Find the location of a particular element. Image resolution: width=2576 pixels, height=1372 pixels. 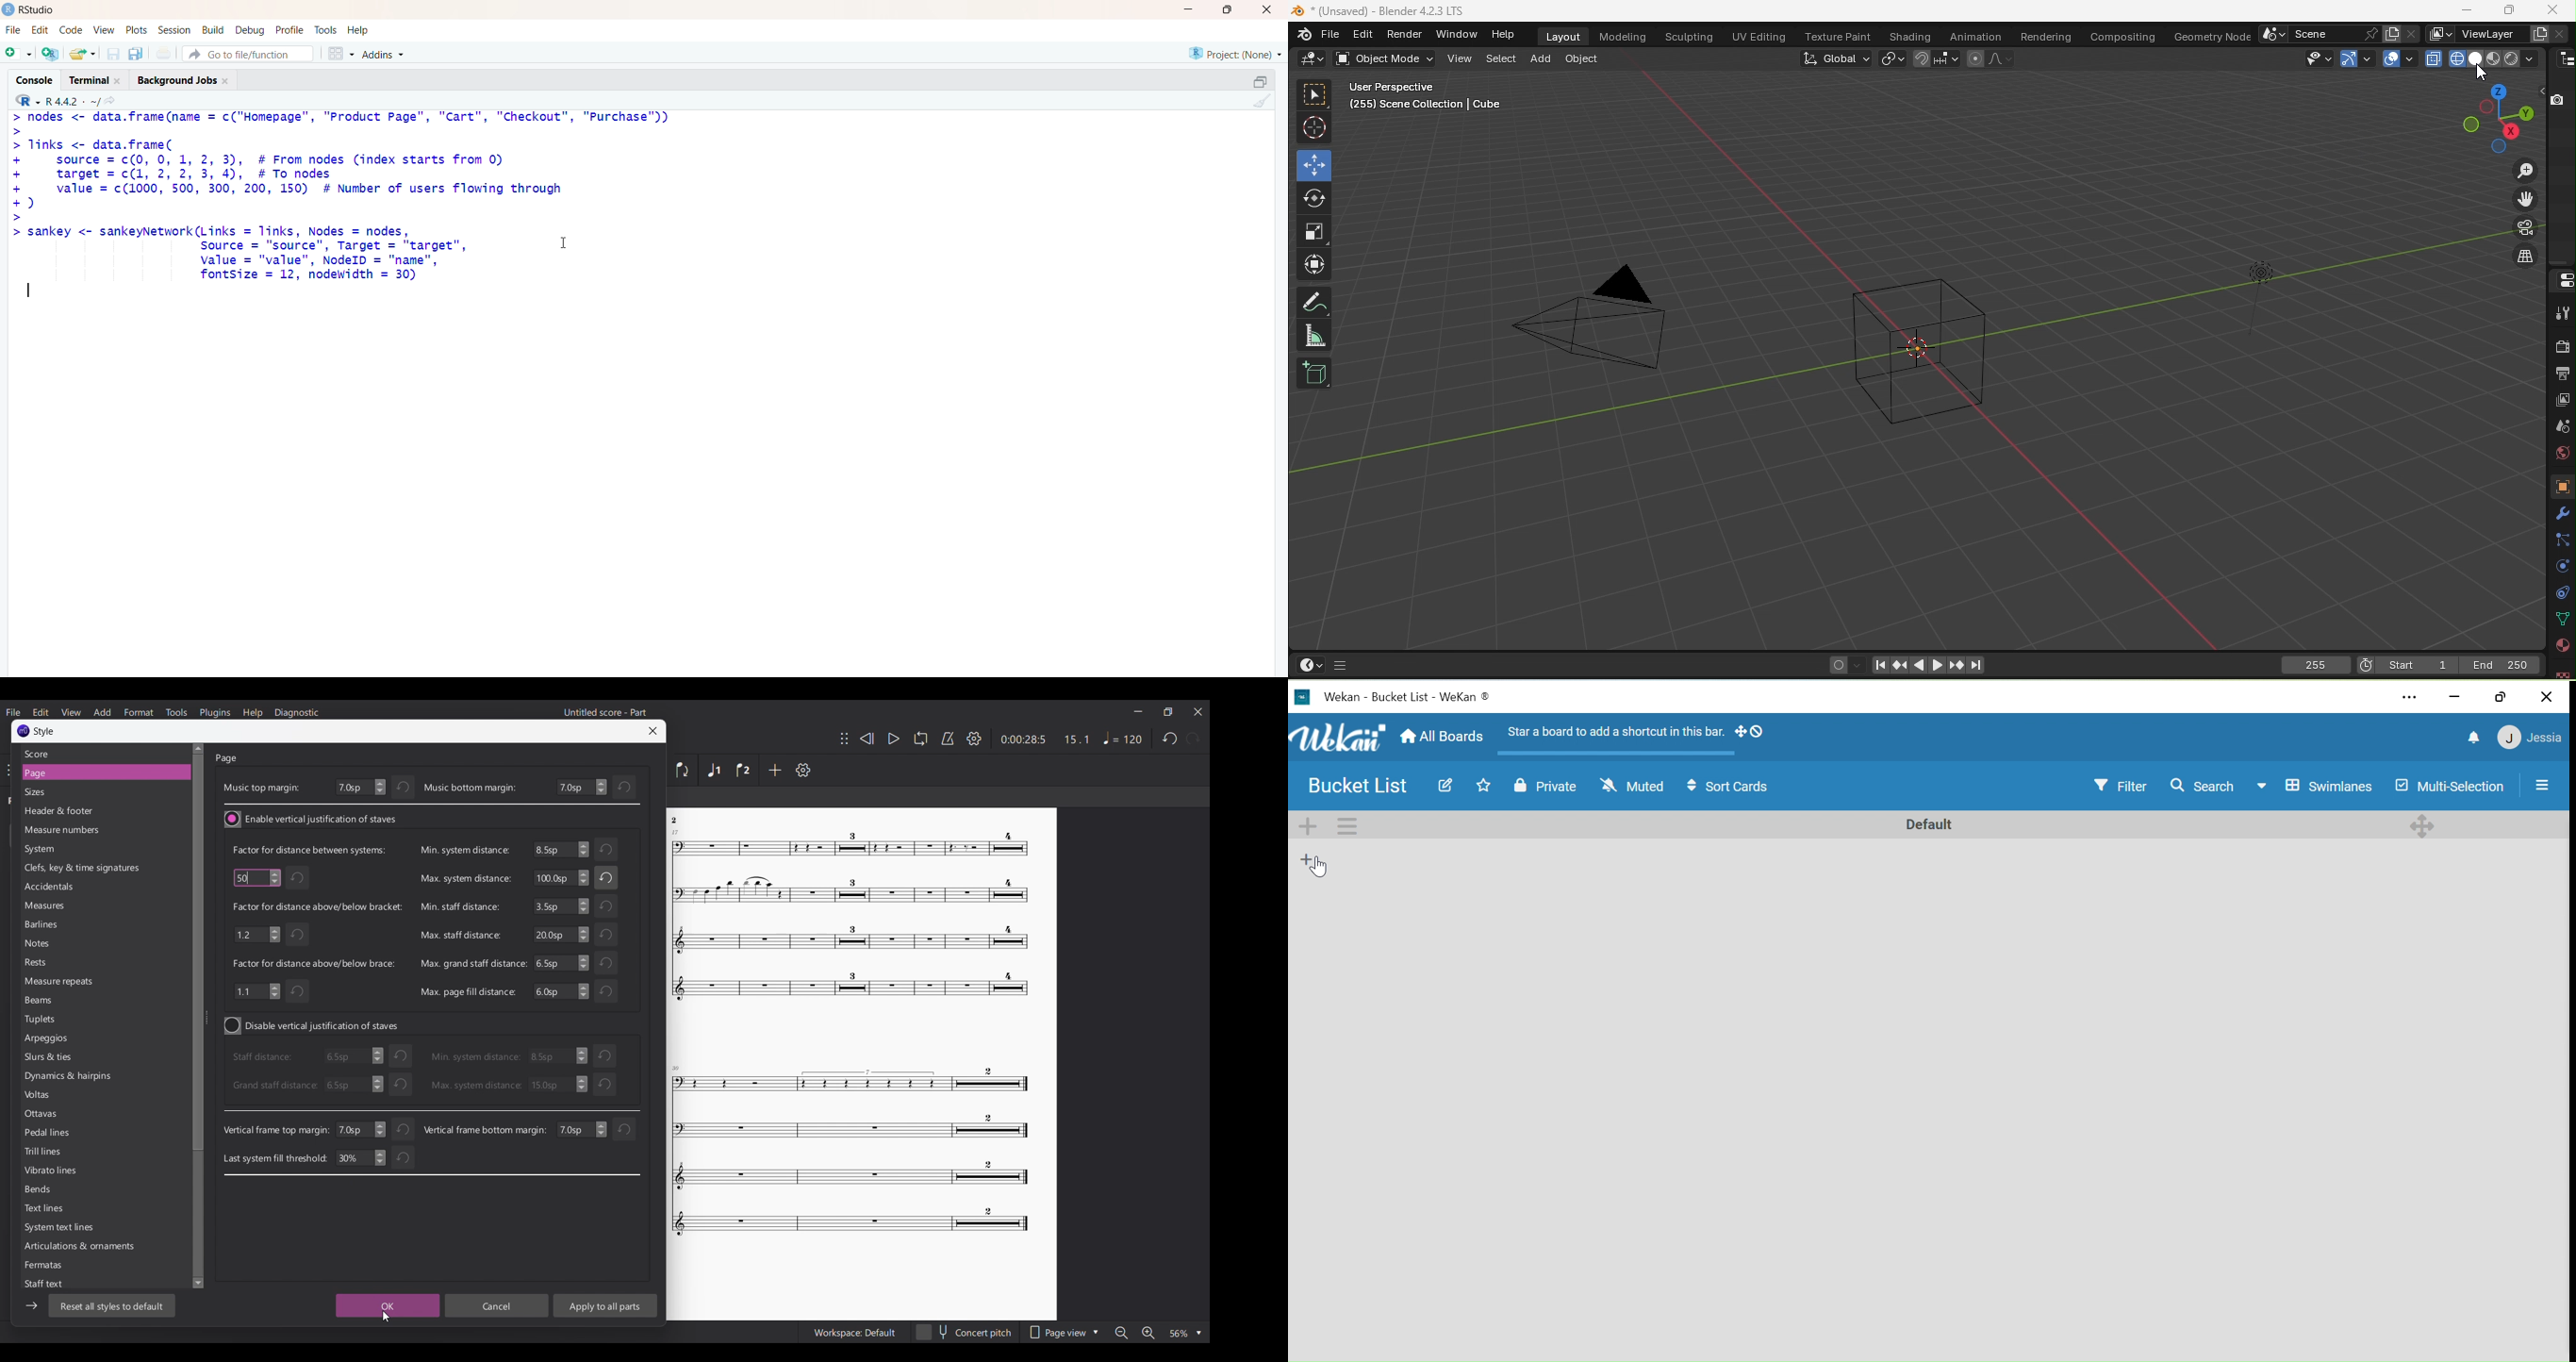

Board name is located at coordinates (1361, 786).